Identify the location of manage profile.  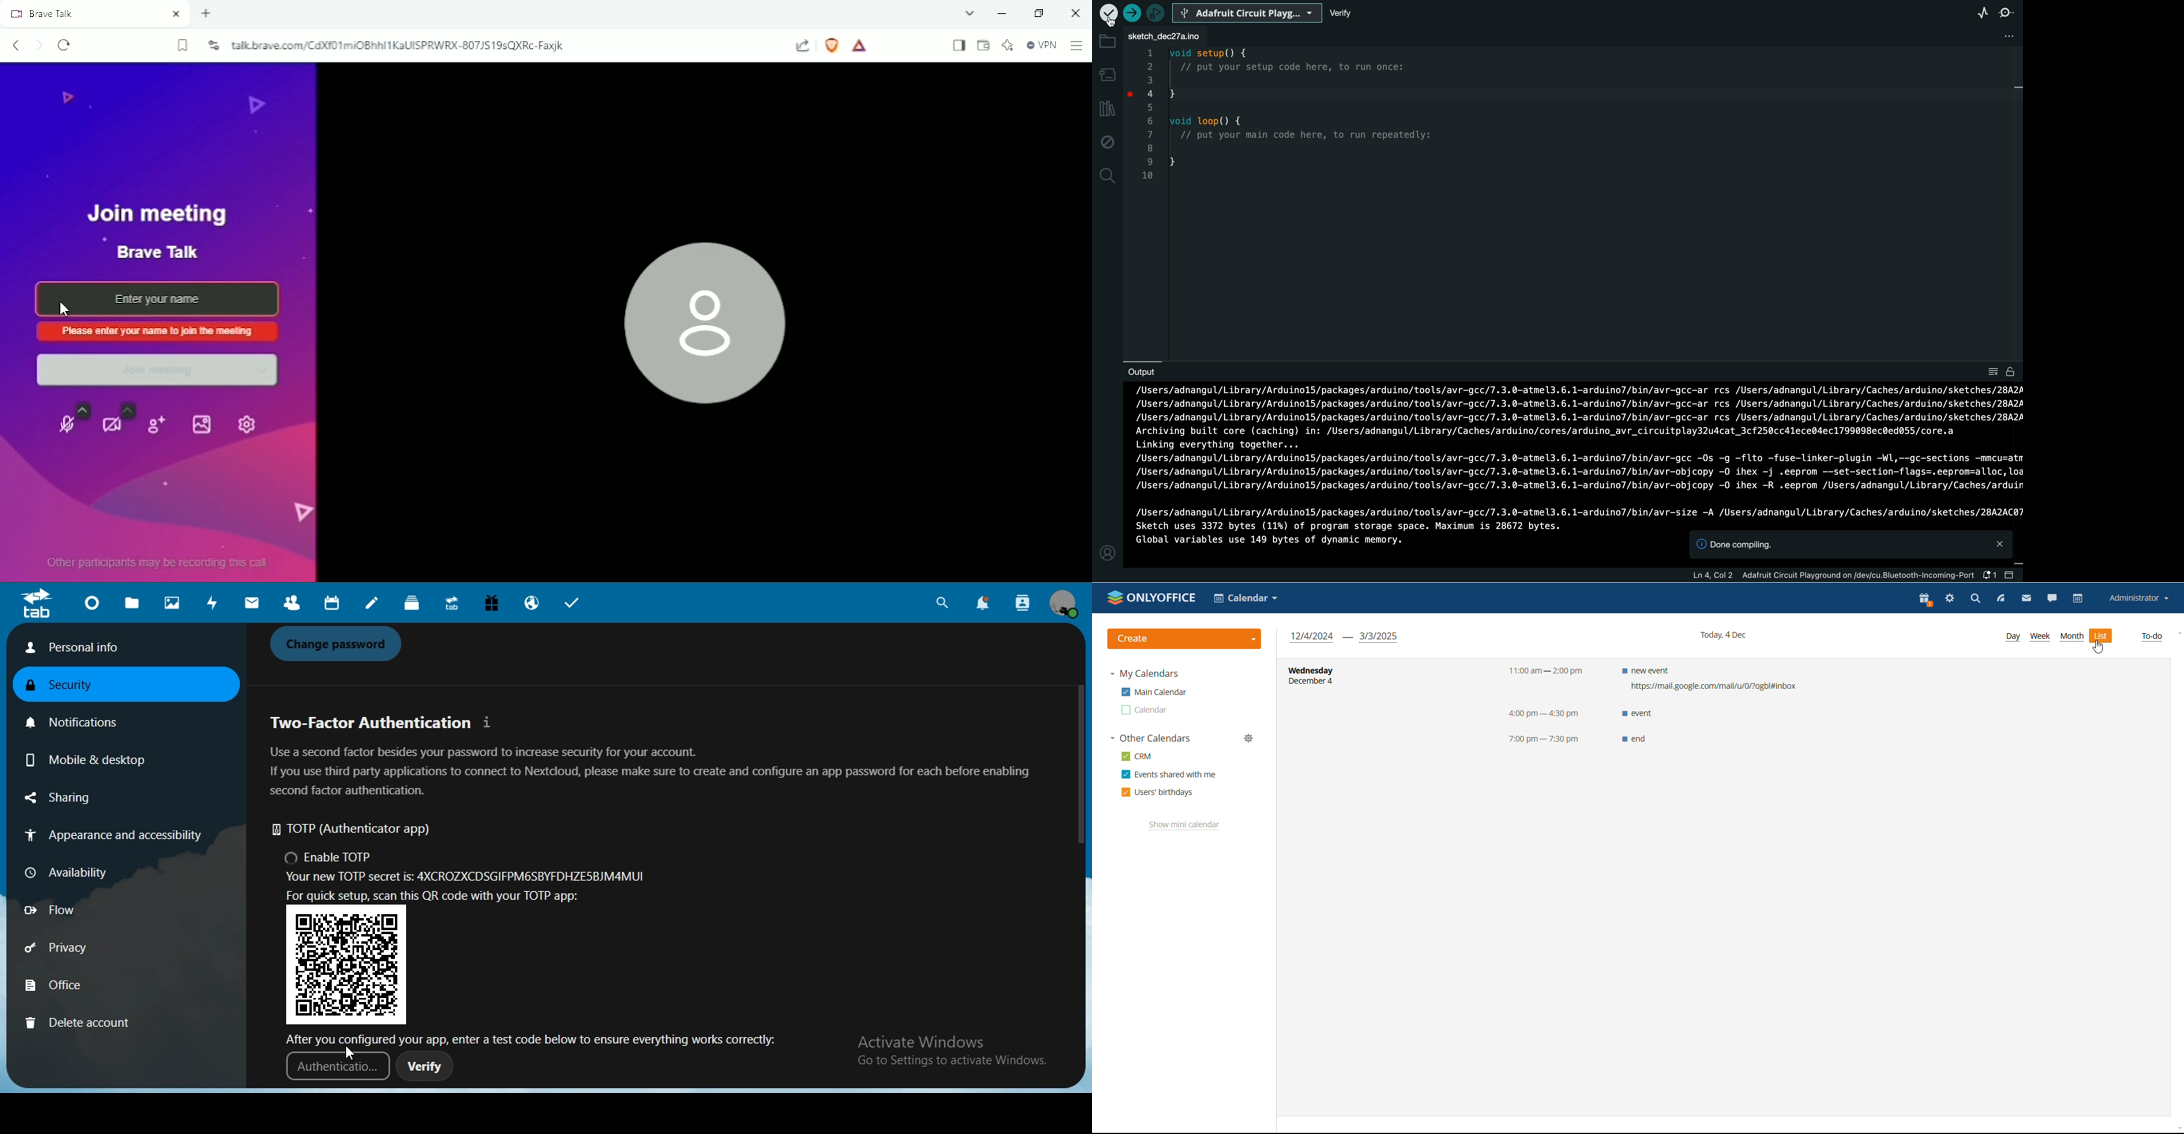
(1065, 604).